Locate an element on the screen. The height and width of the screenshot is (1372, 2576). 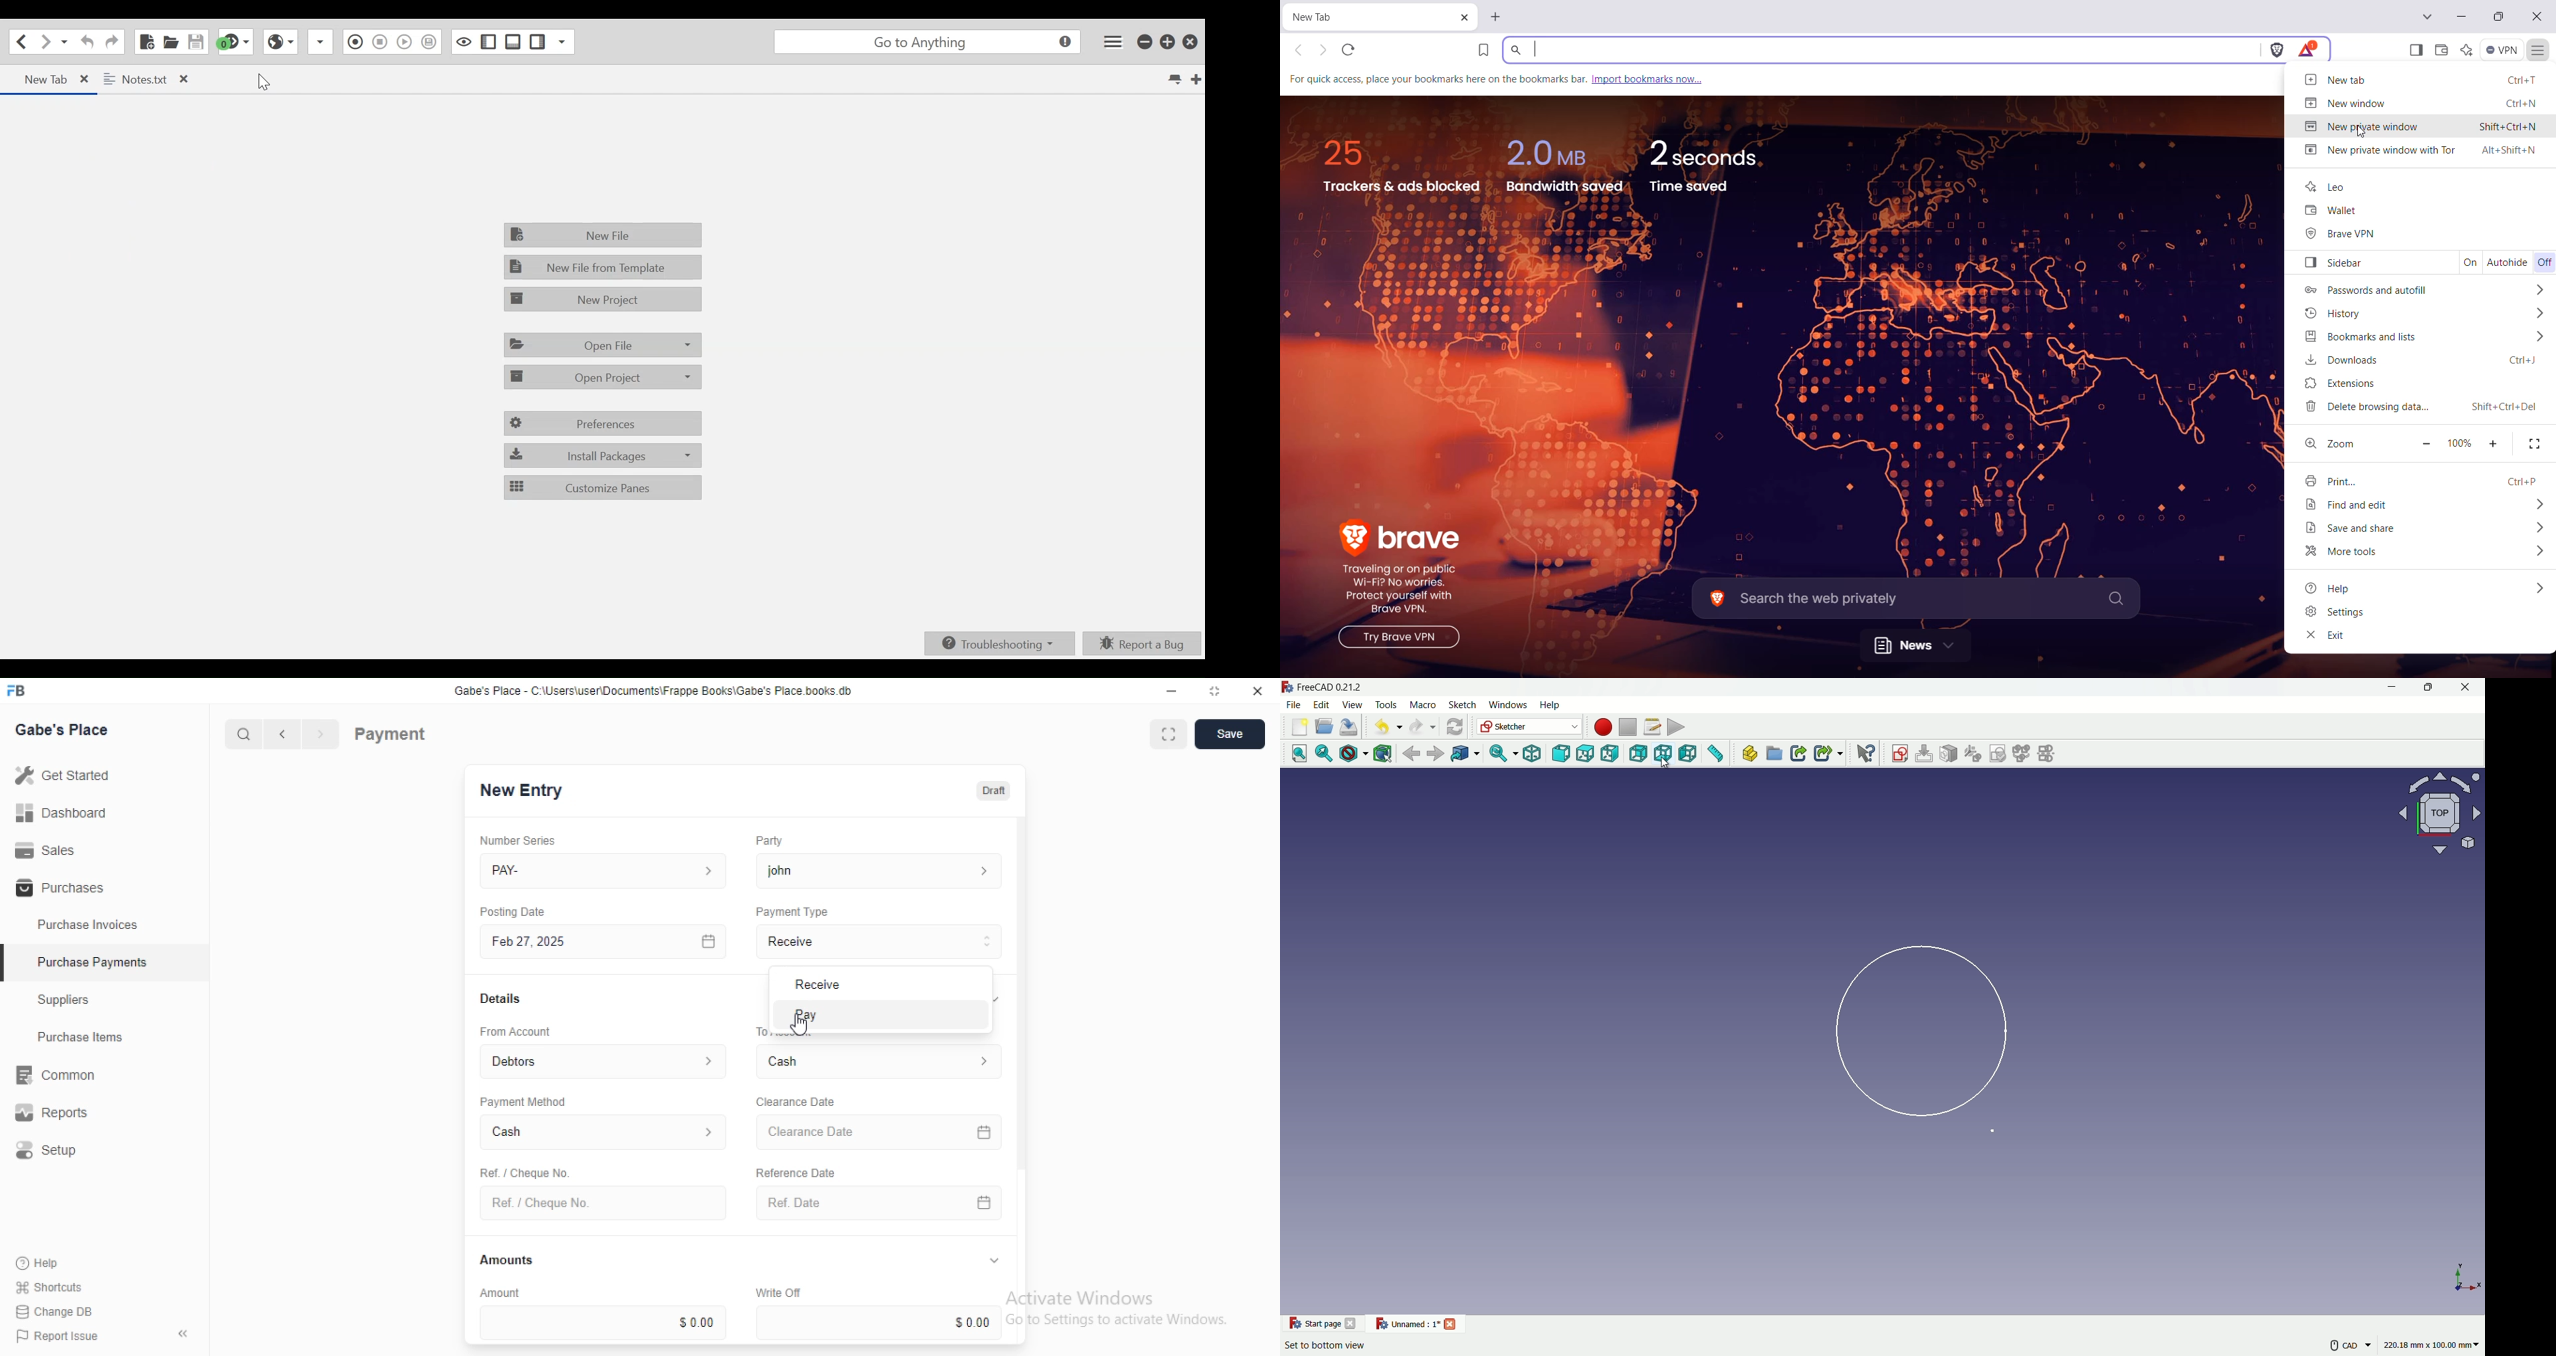
start macro is located at coordinates (1600, 726).